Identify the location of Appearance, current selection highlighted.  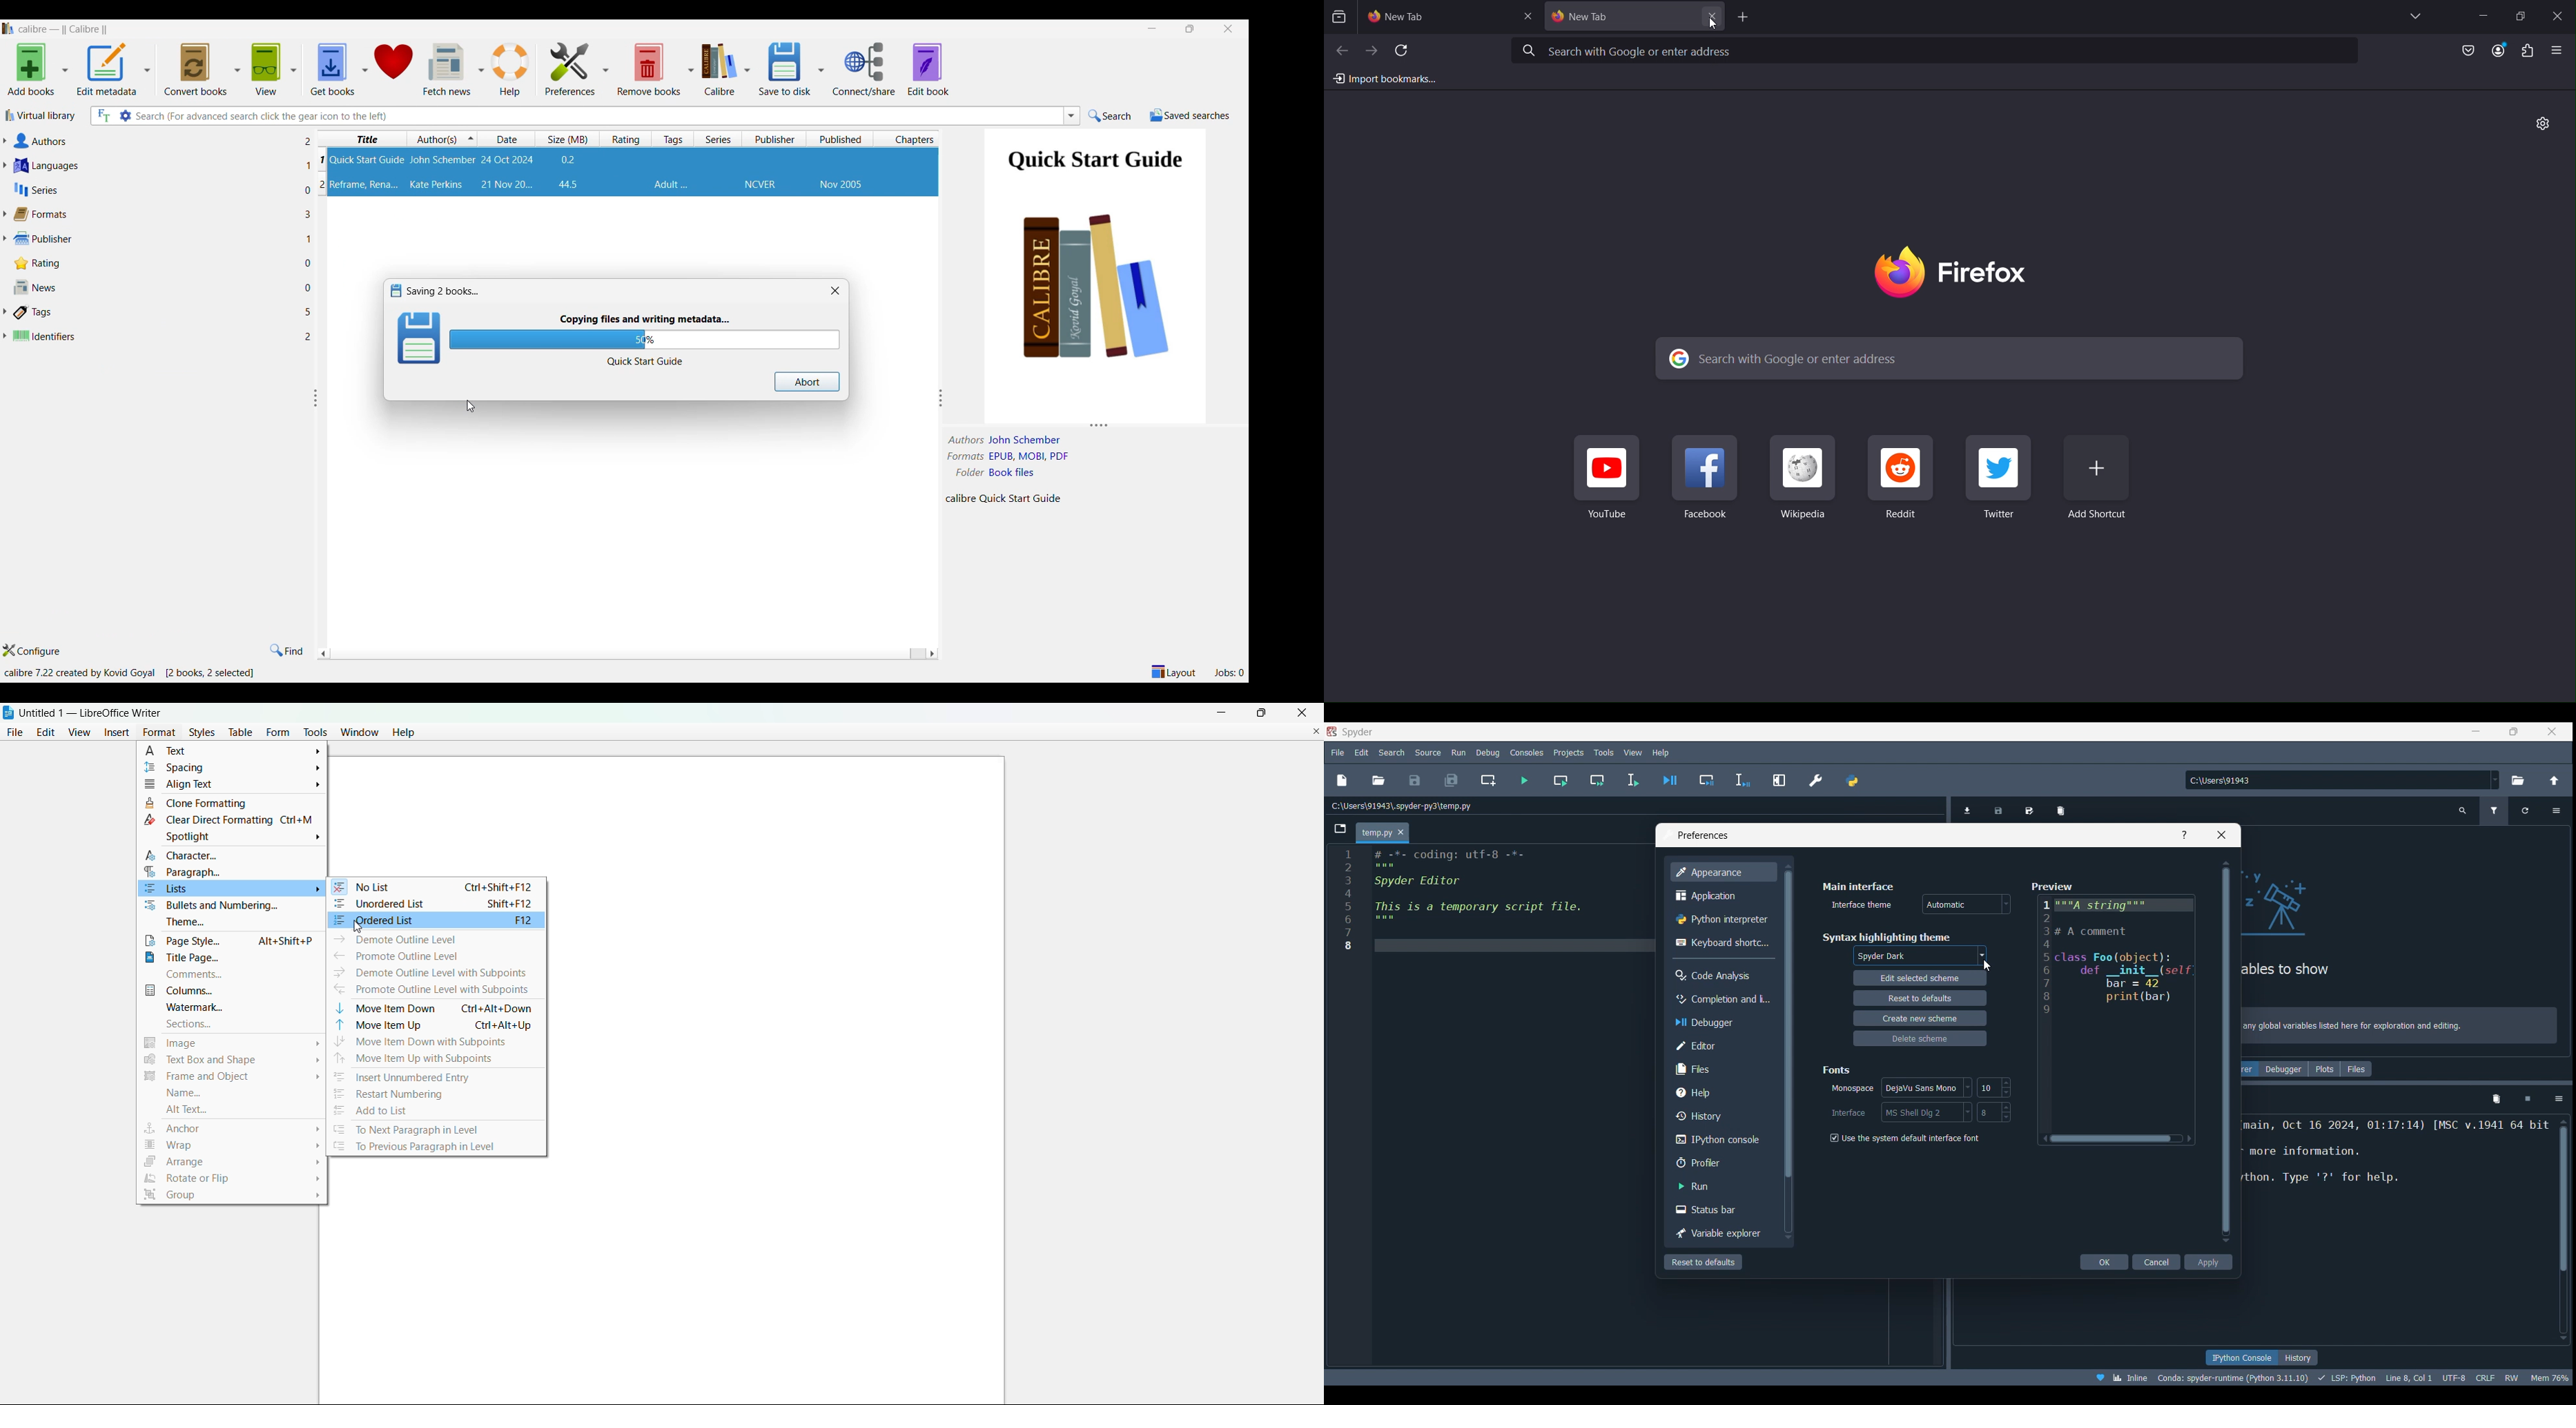
(1723, 872).